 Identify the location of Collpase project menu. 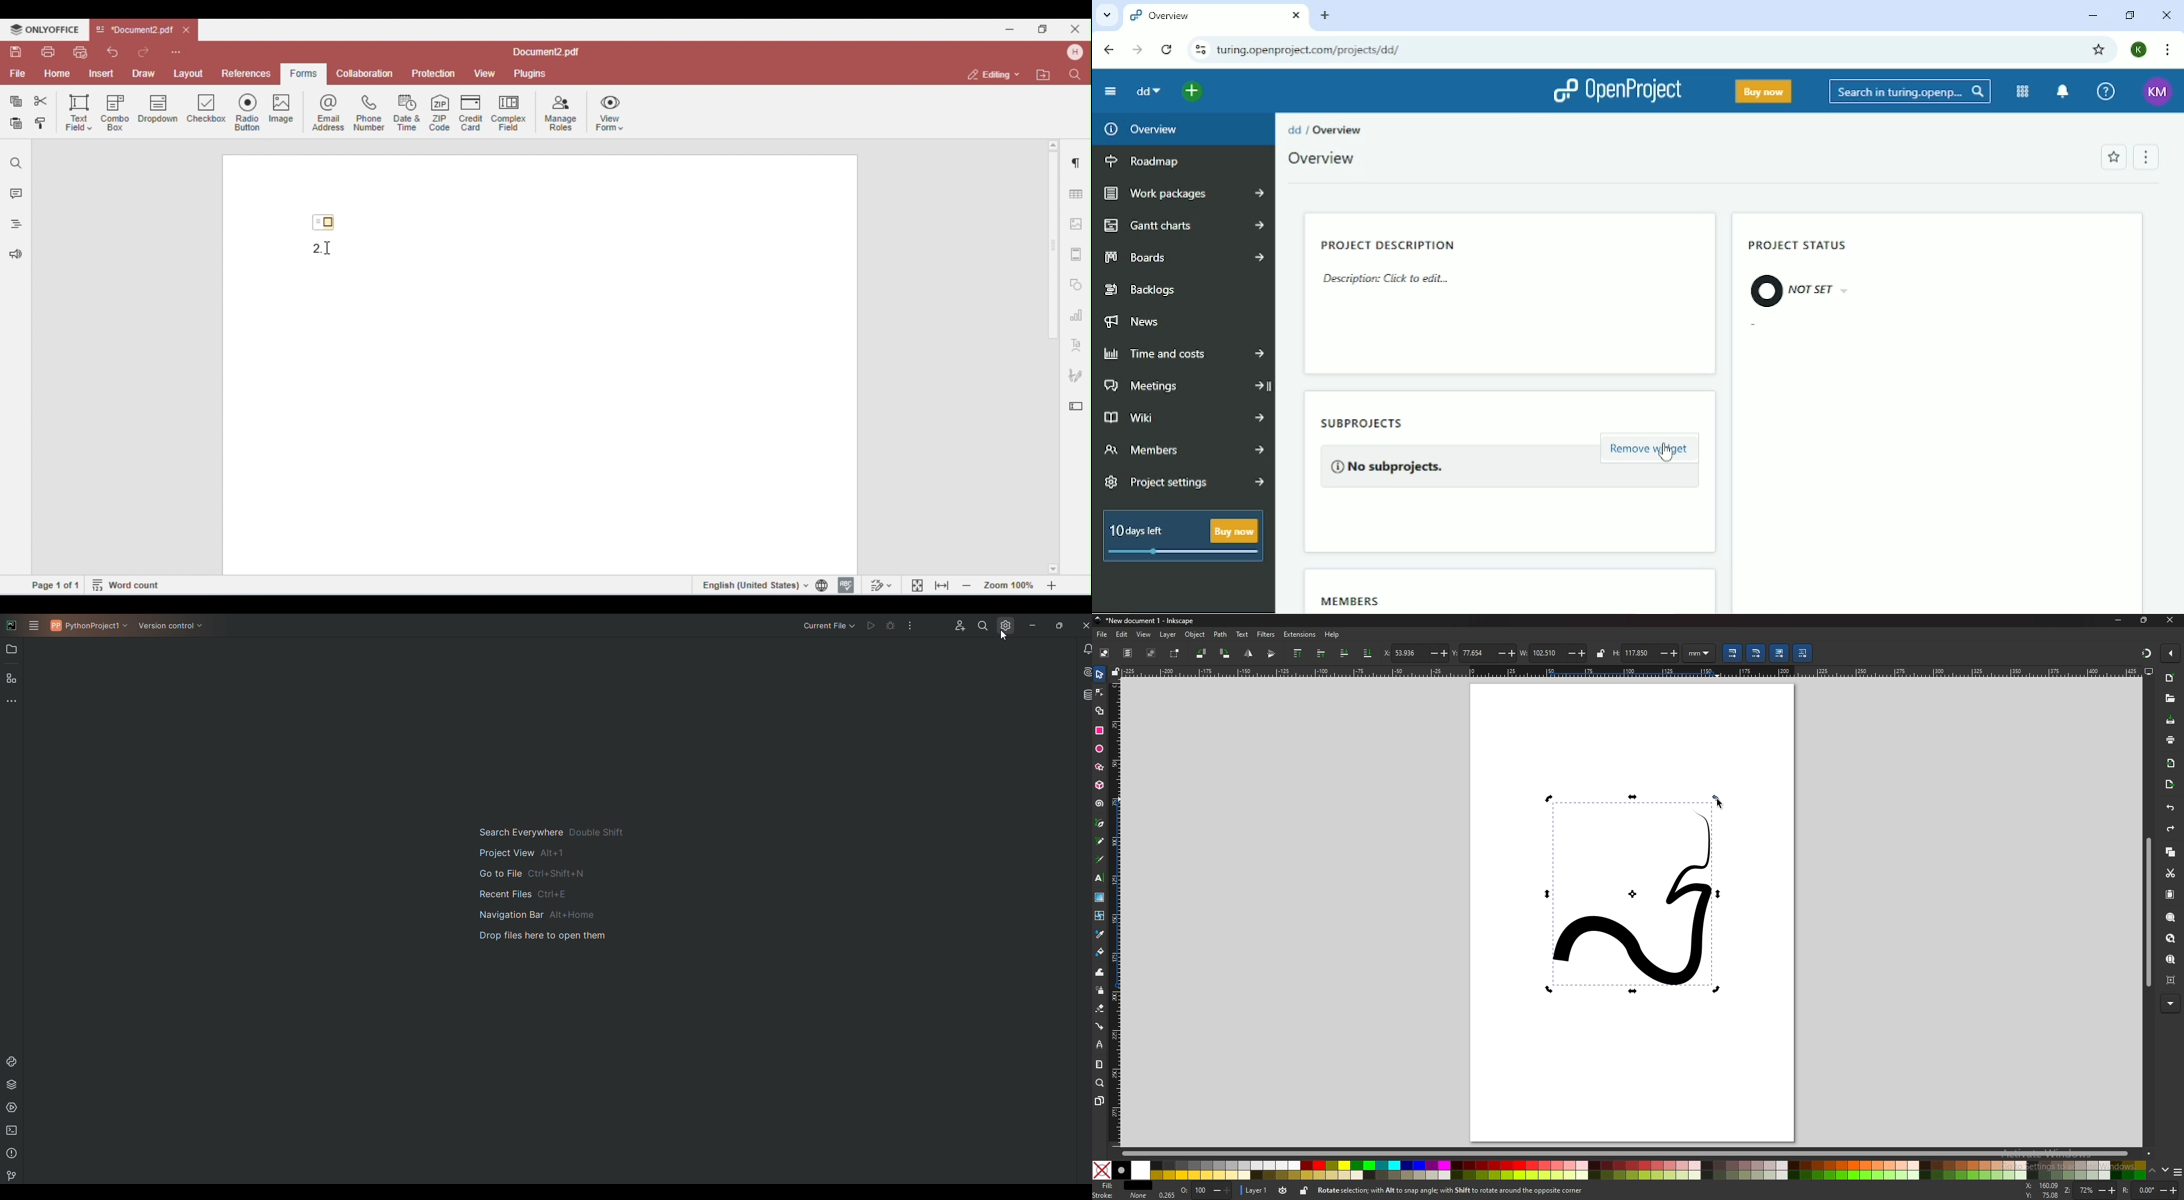
(1110, 93).